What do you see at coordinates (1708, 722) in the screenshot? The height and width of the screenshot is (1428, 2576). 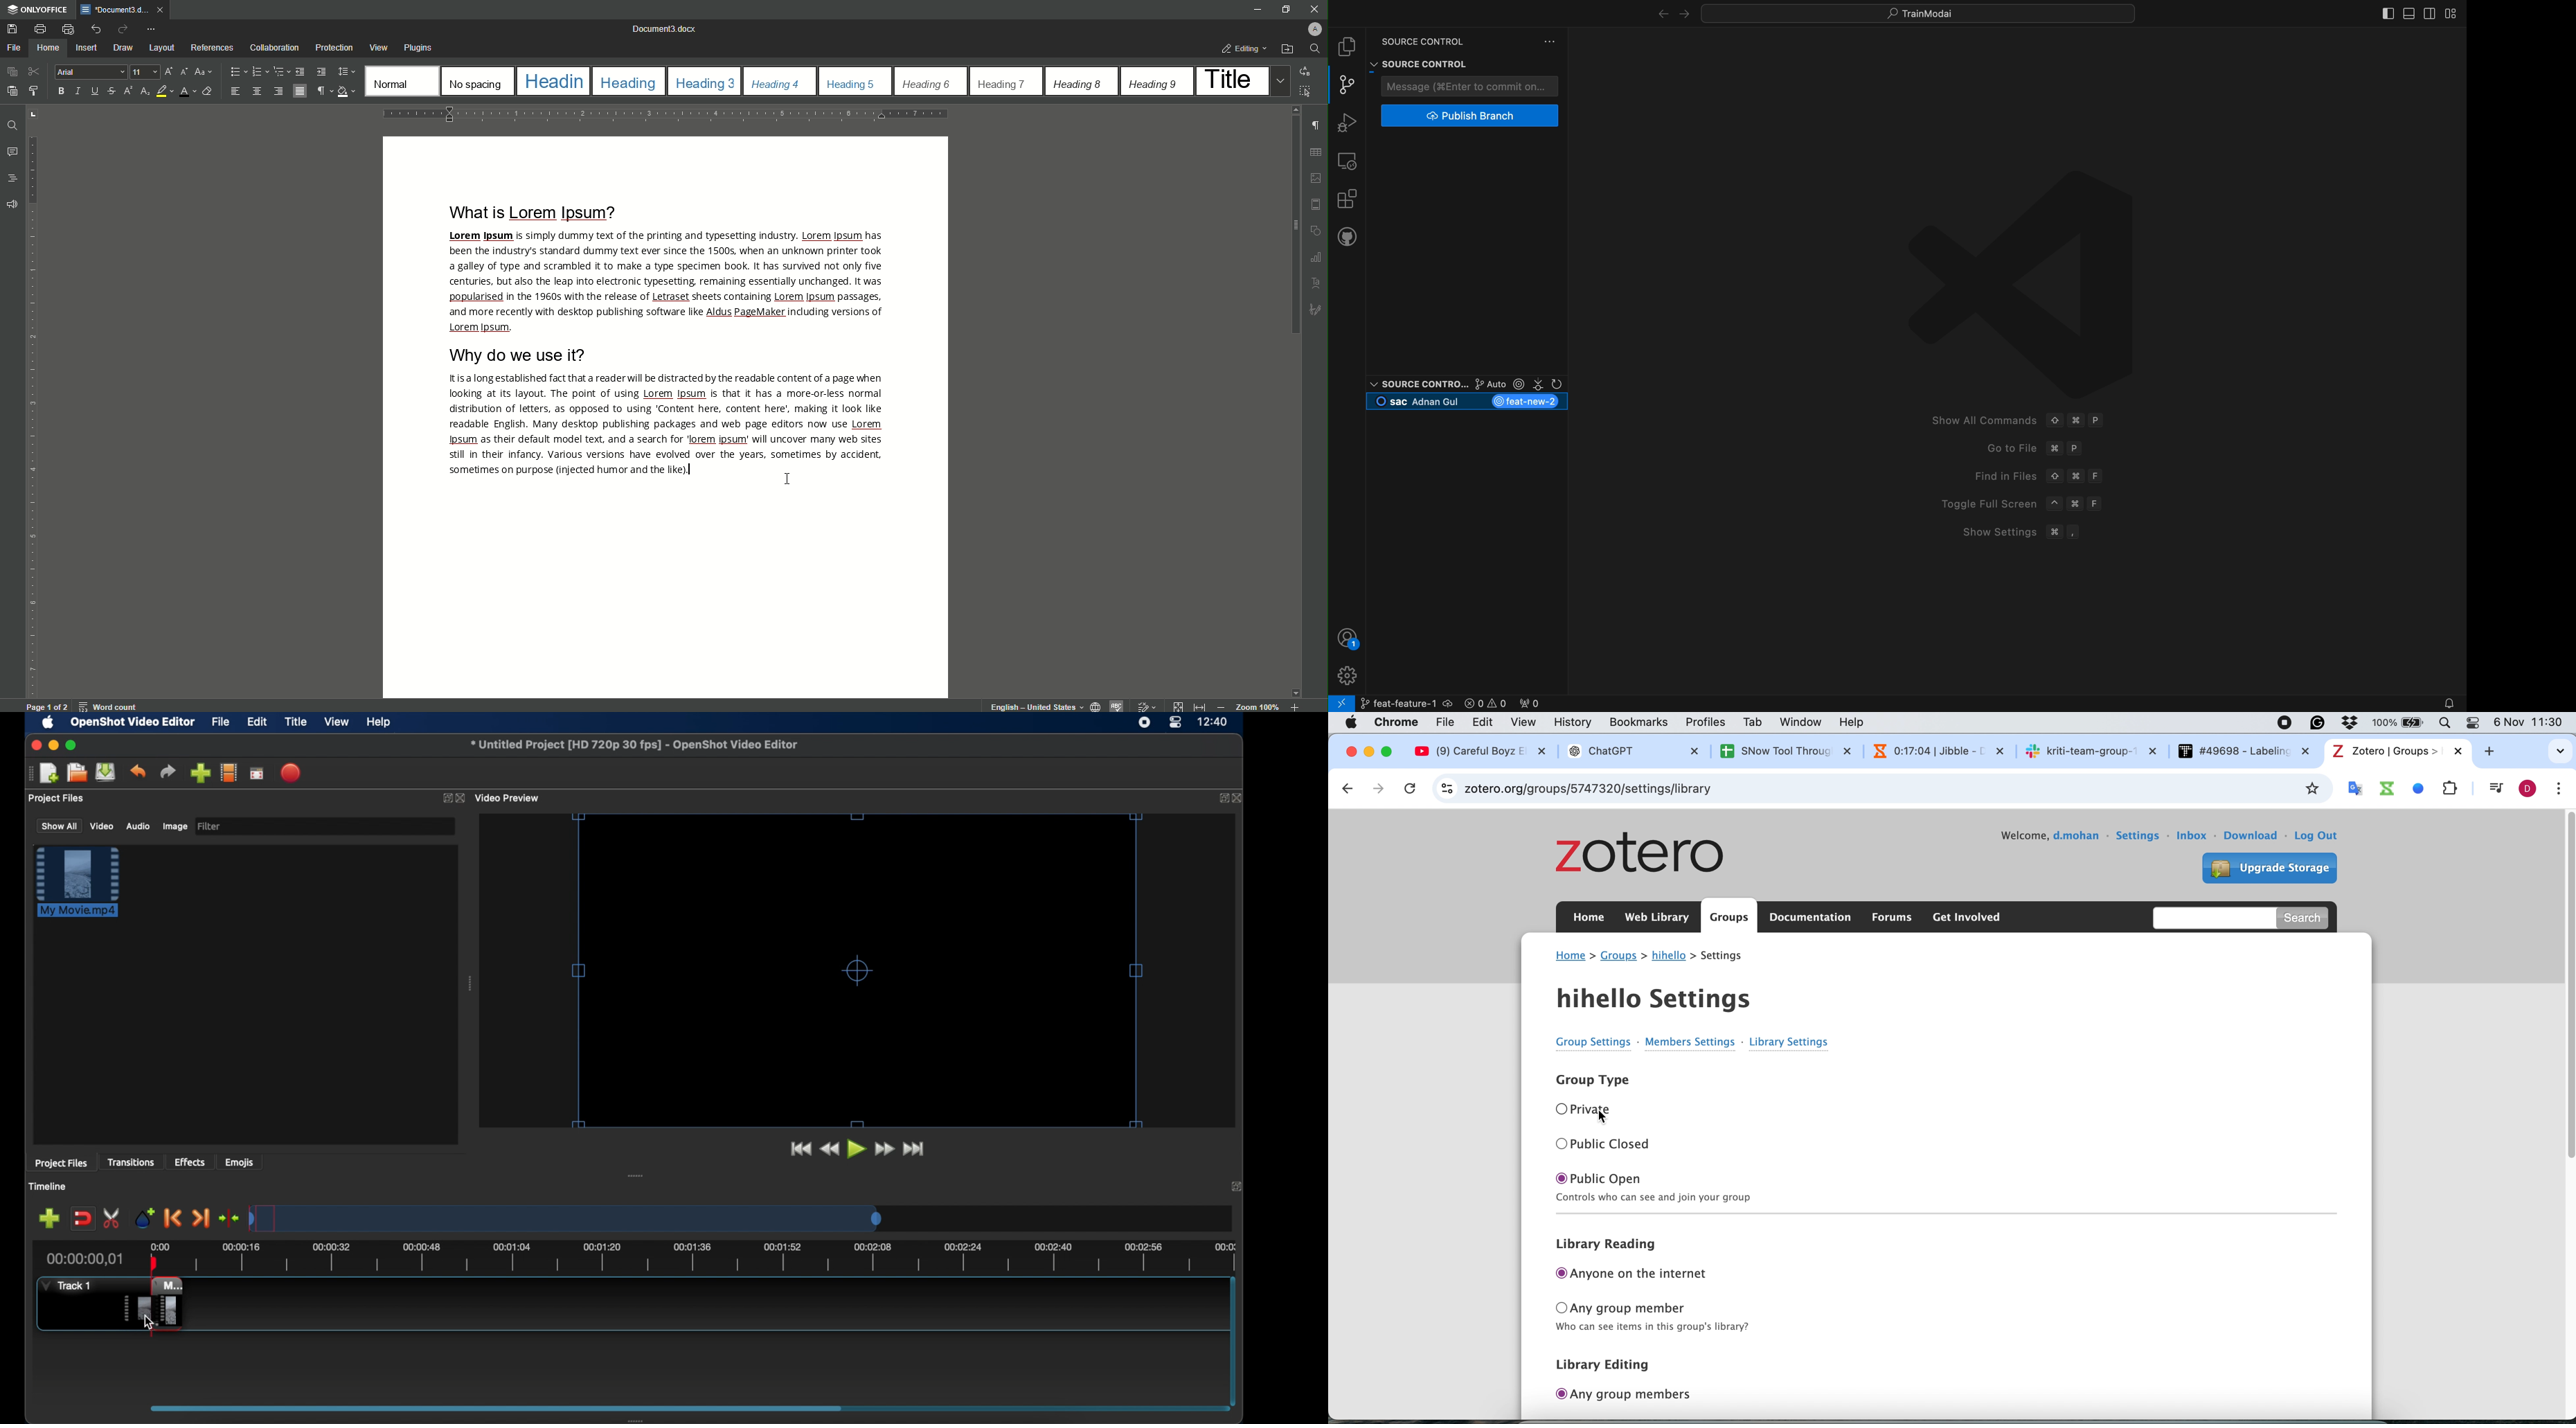 I see `profiles` at bounding box center [1708, 722].